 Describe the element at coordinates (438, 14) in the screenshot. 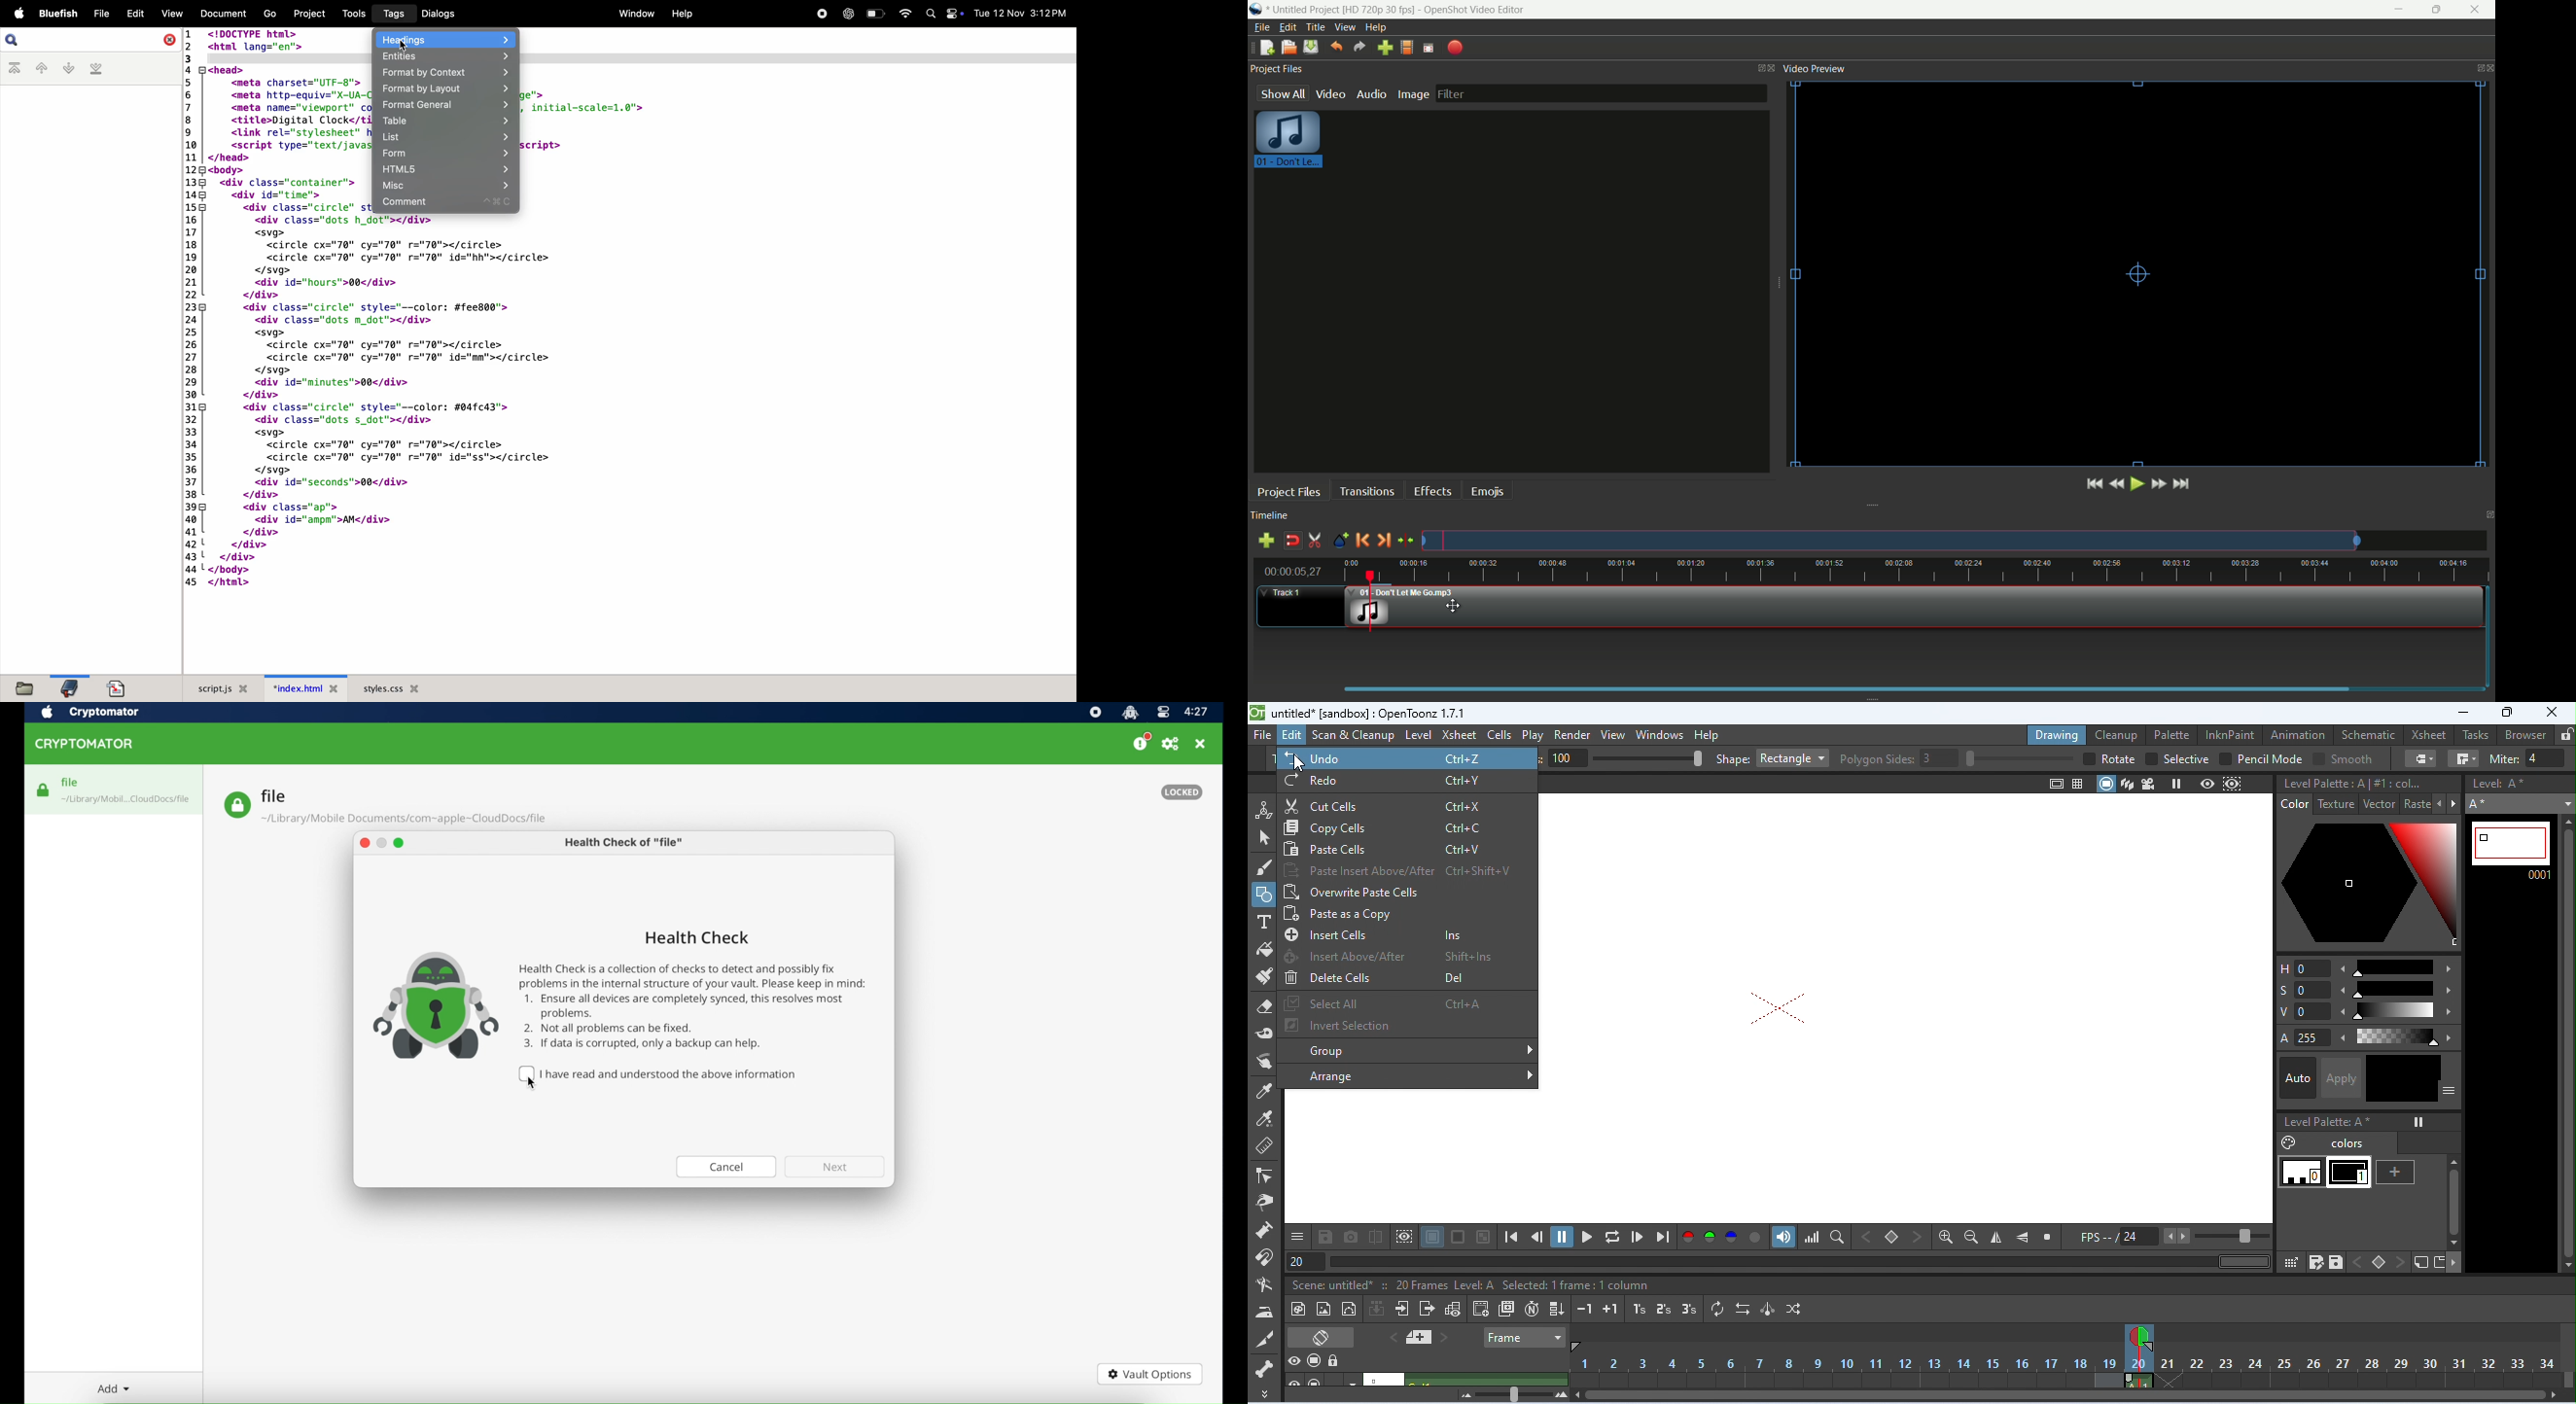

I see `dialogs` at that location.